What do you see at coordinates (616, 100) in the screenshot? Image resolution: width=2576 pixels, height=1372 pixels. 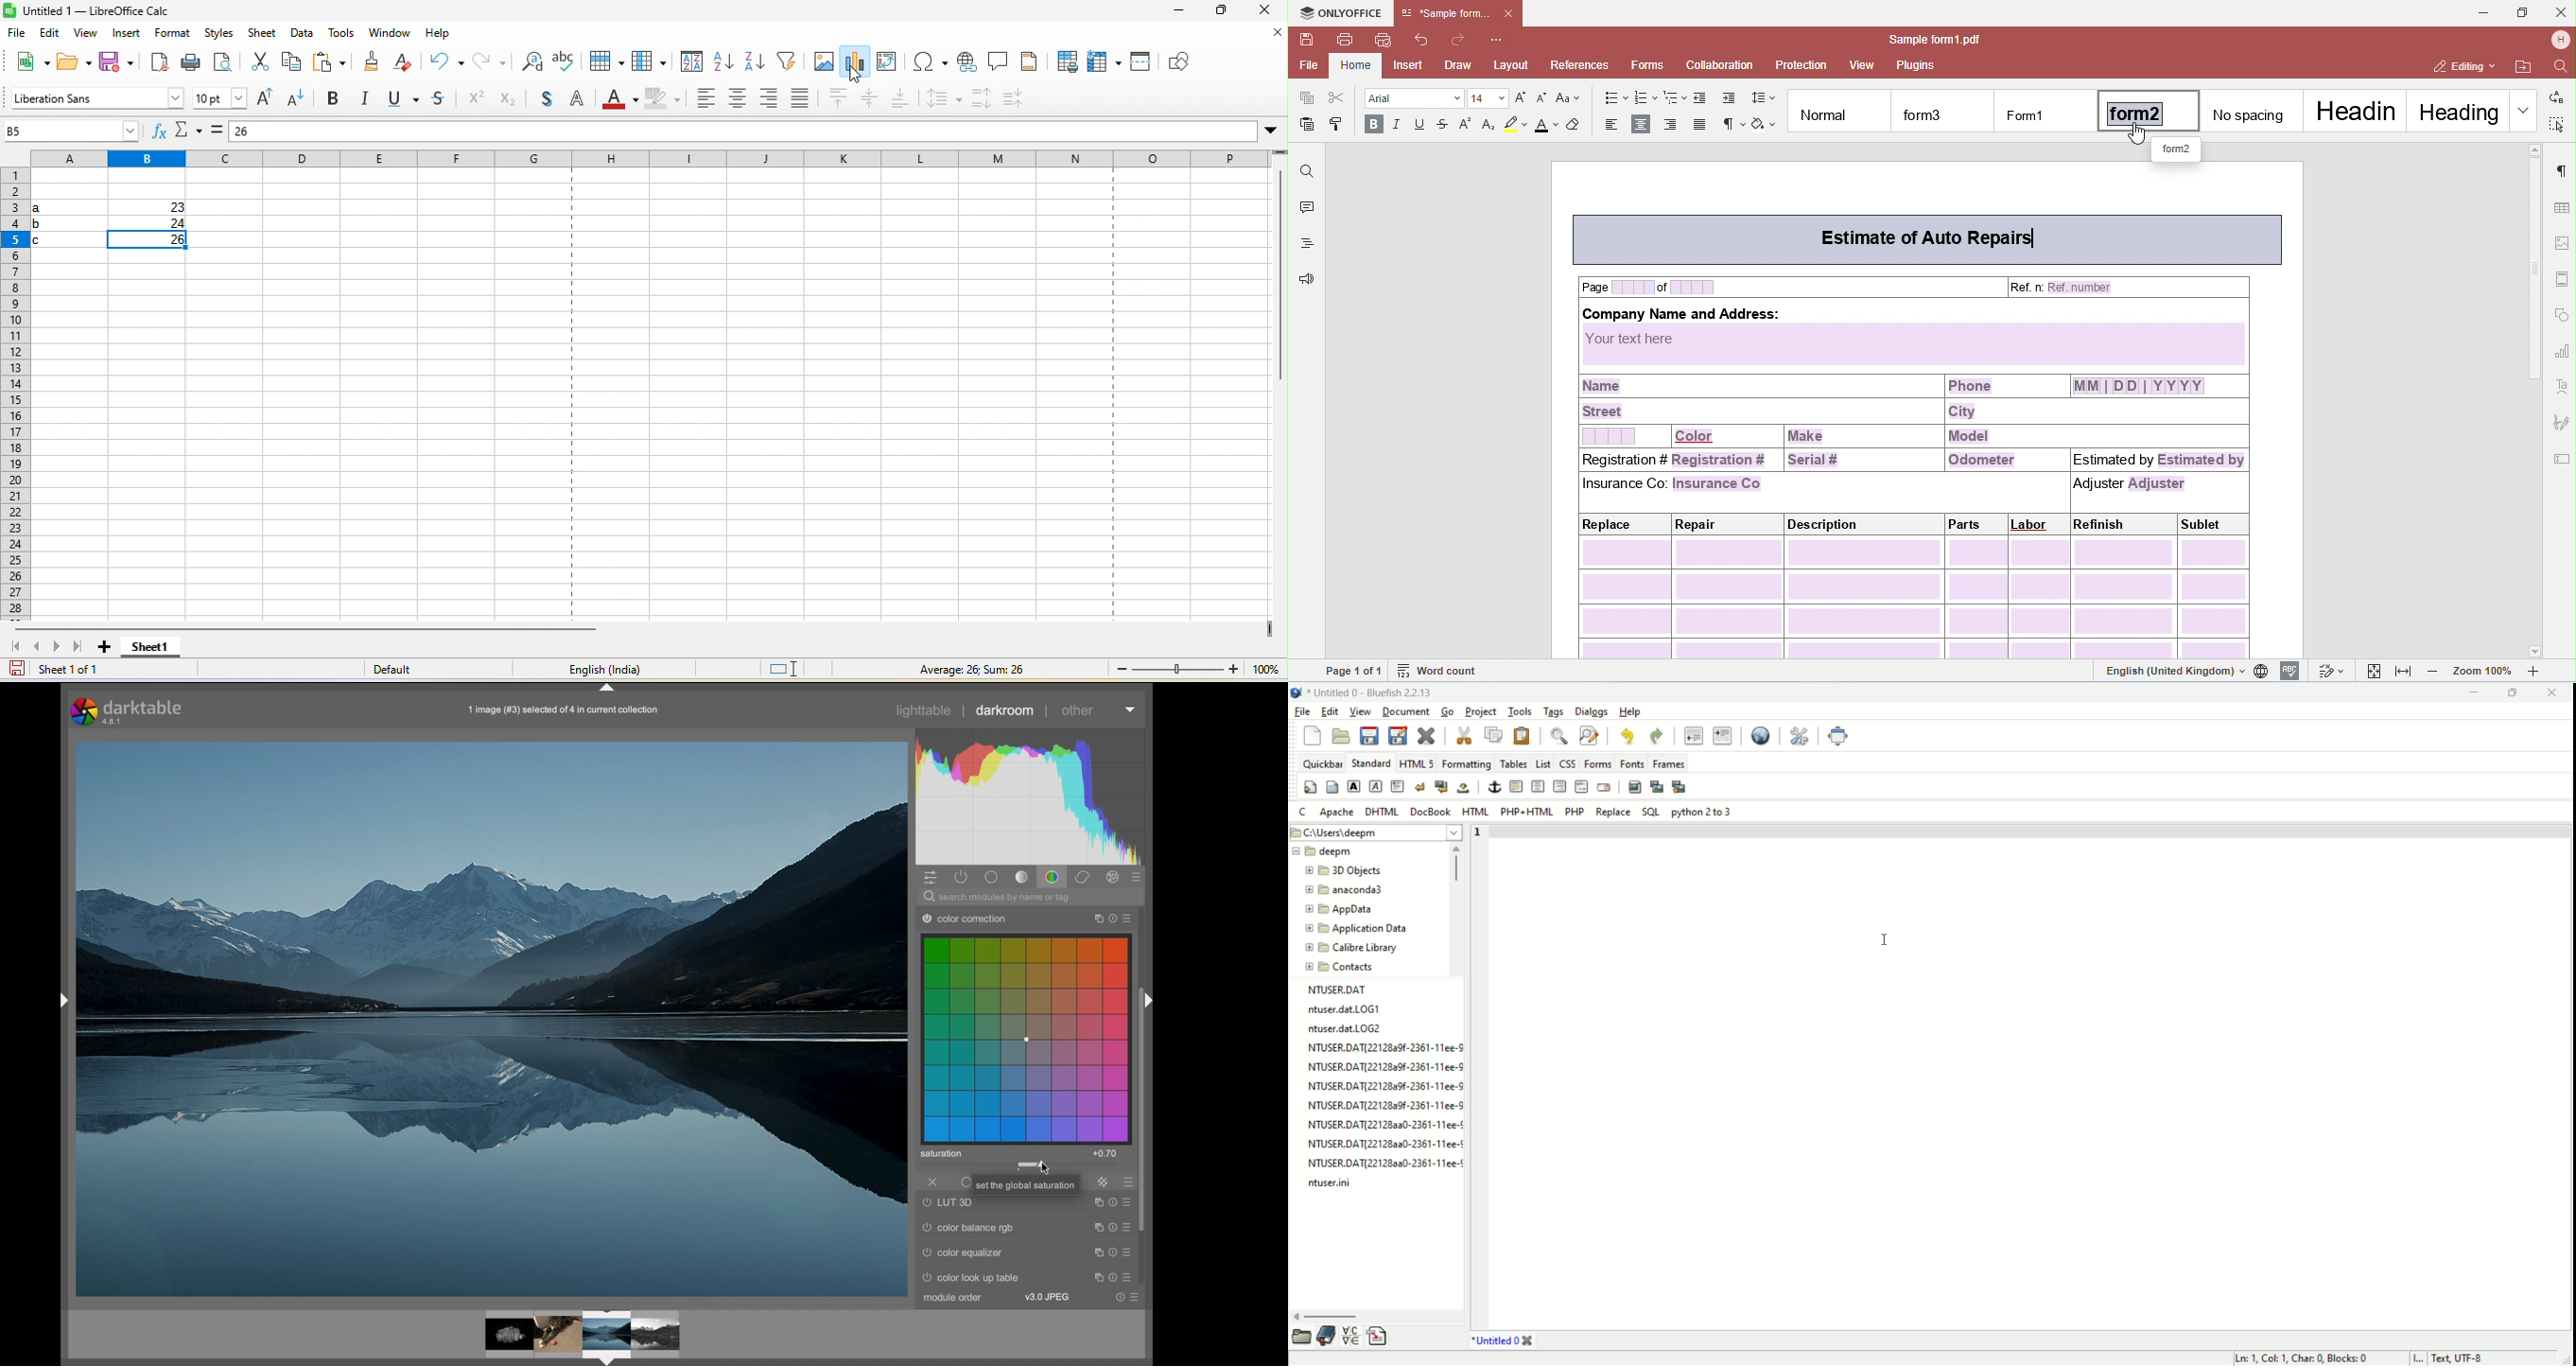 I see `font color` at bounding box center [616, 100].